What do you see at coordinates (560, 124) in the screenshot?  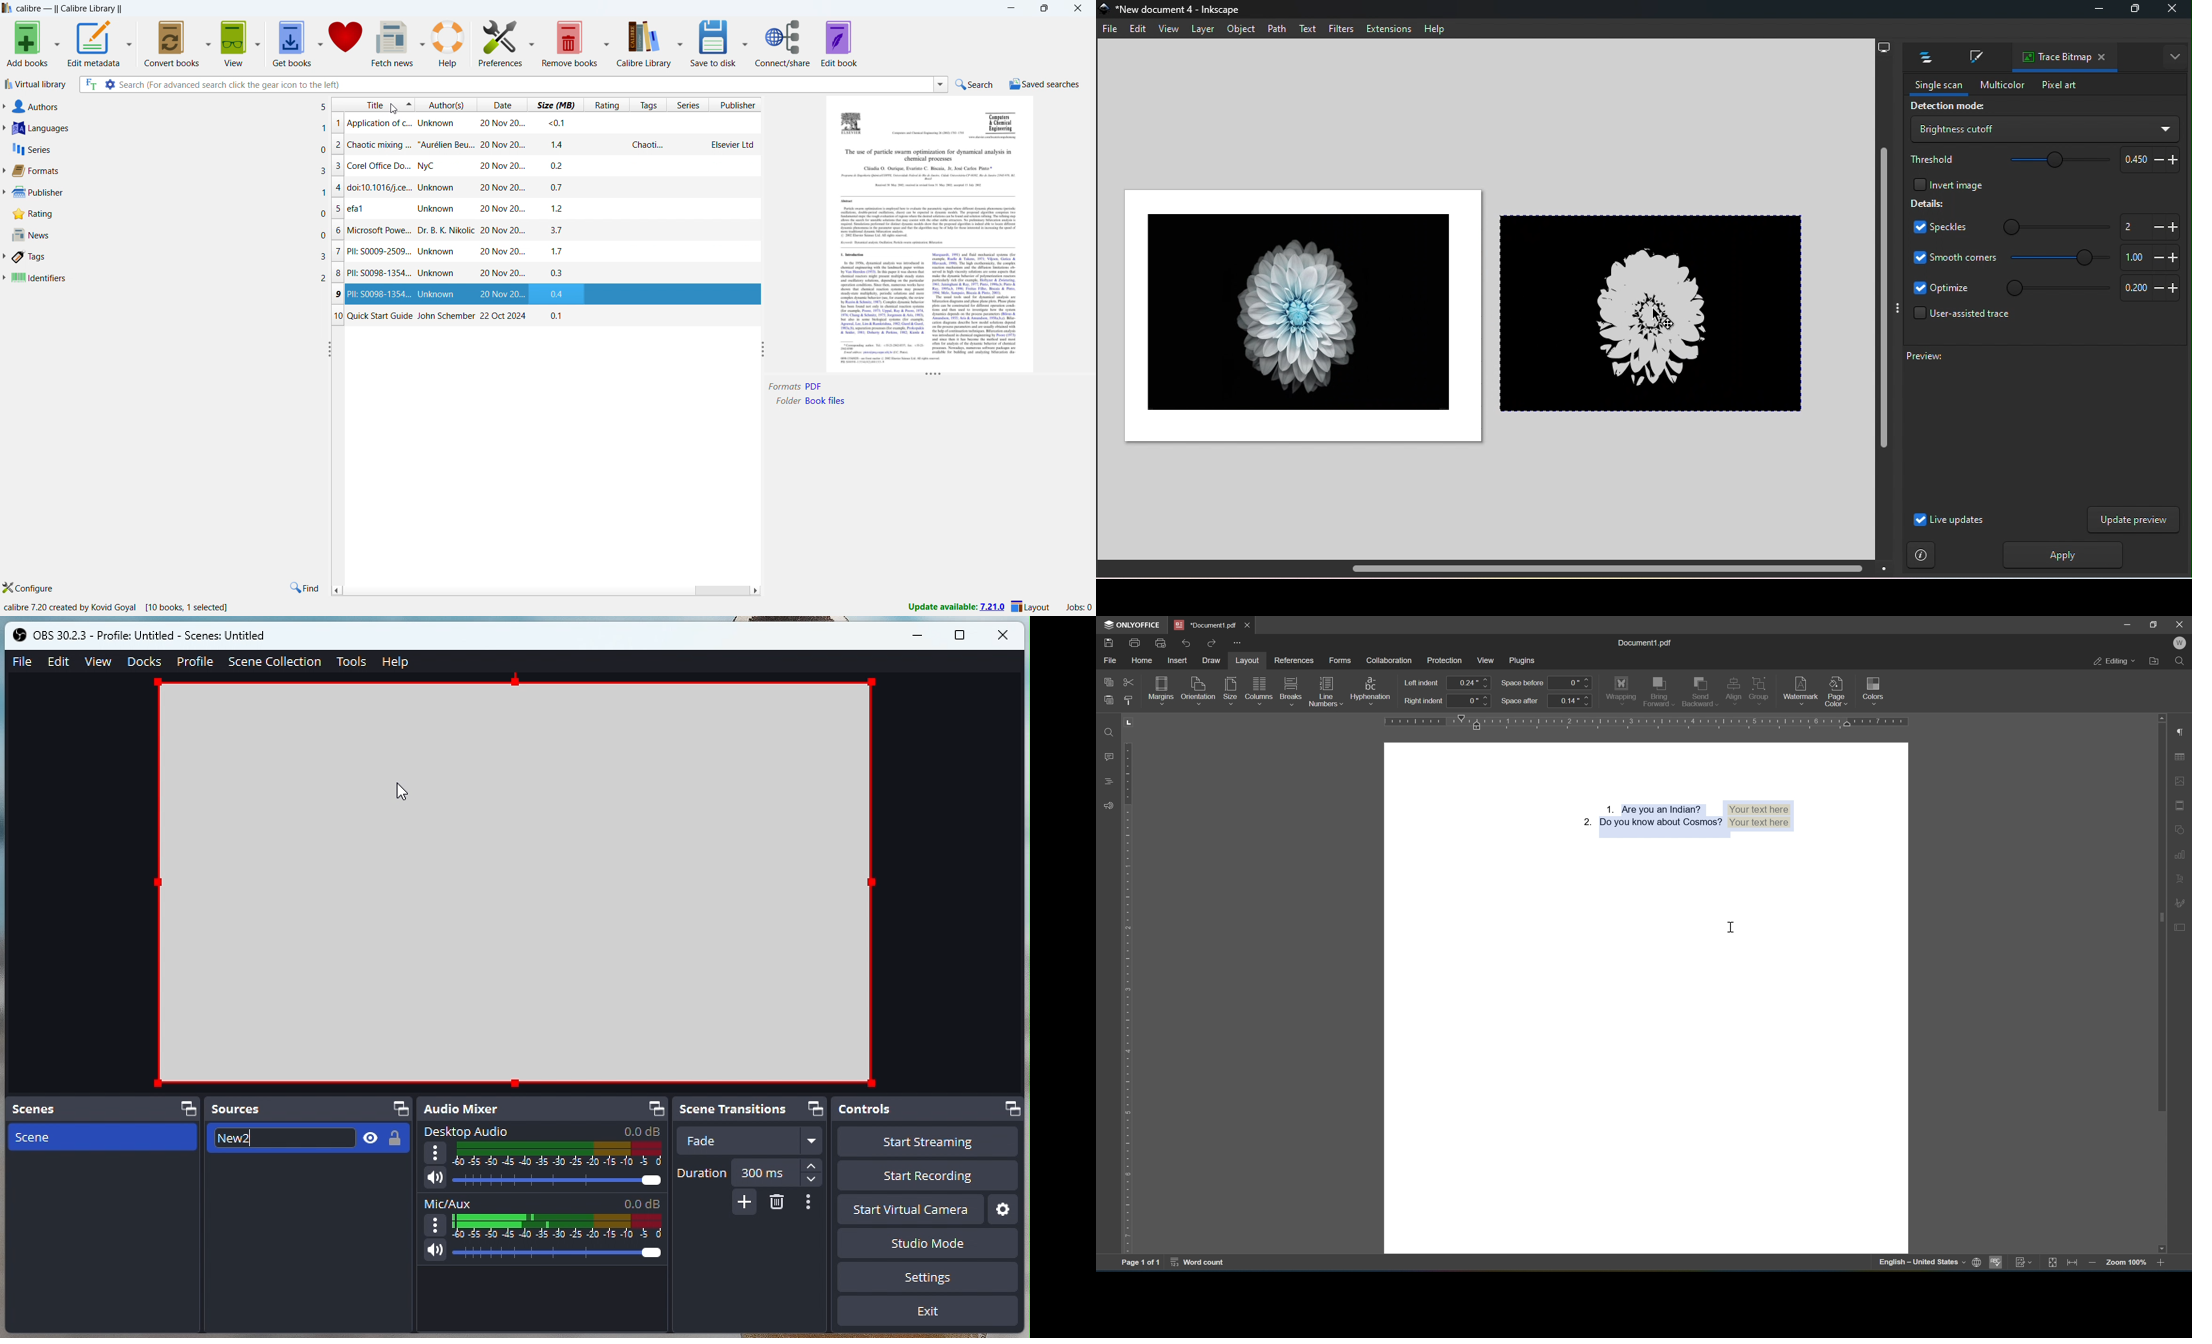 I see `<0.1` at bounding box center [560, 124].